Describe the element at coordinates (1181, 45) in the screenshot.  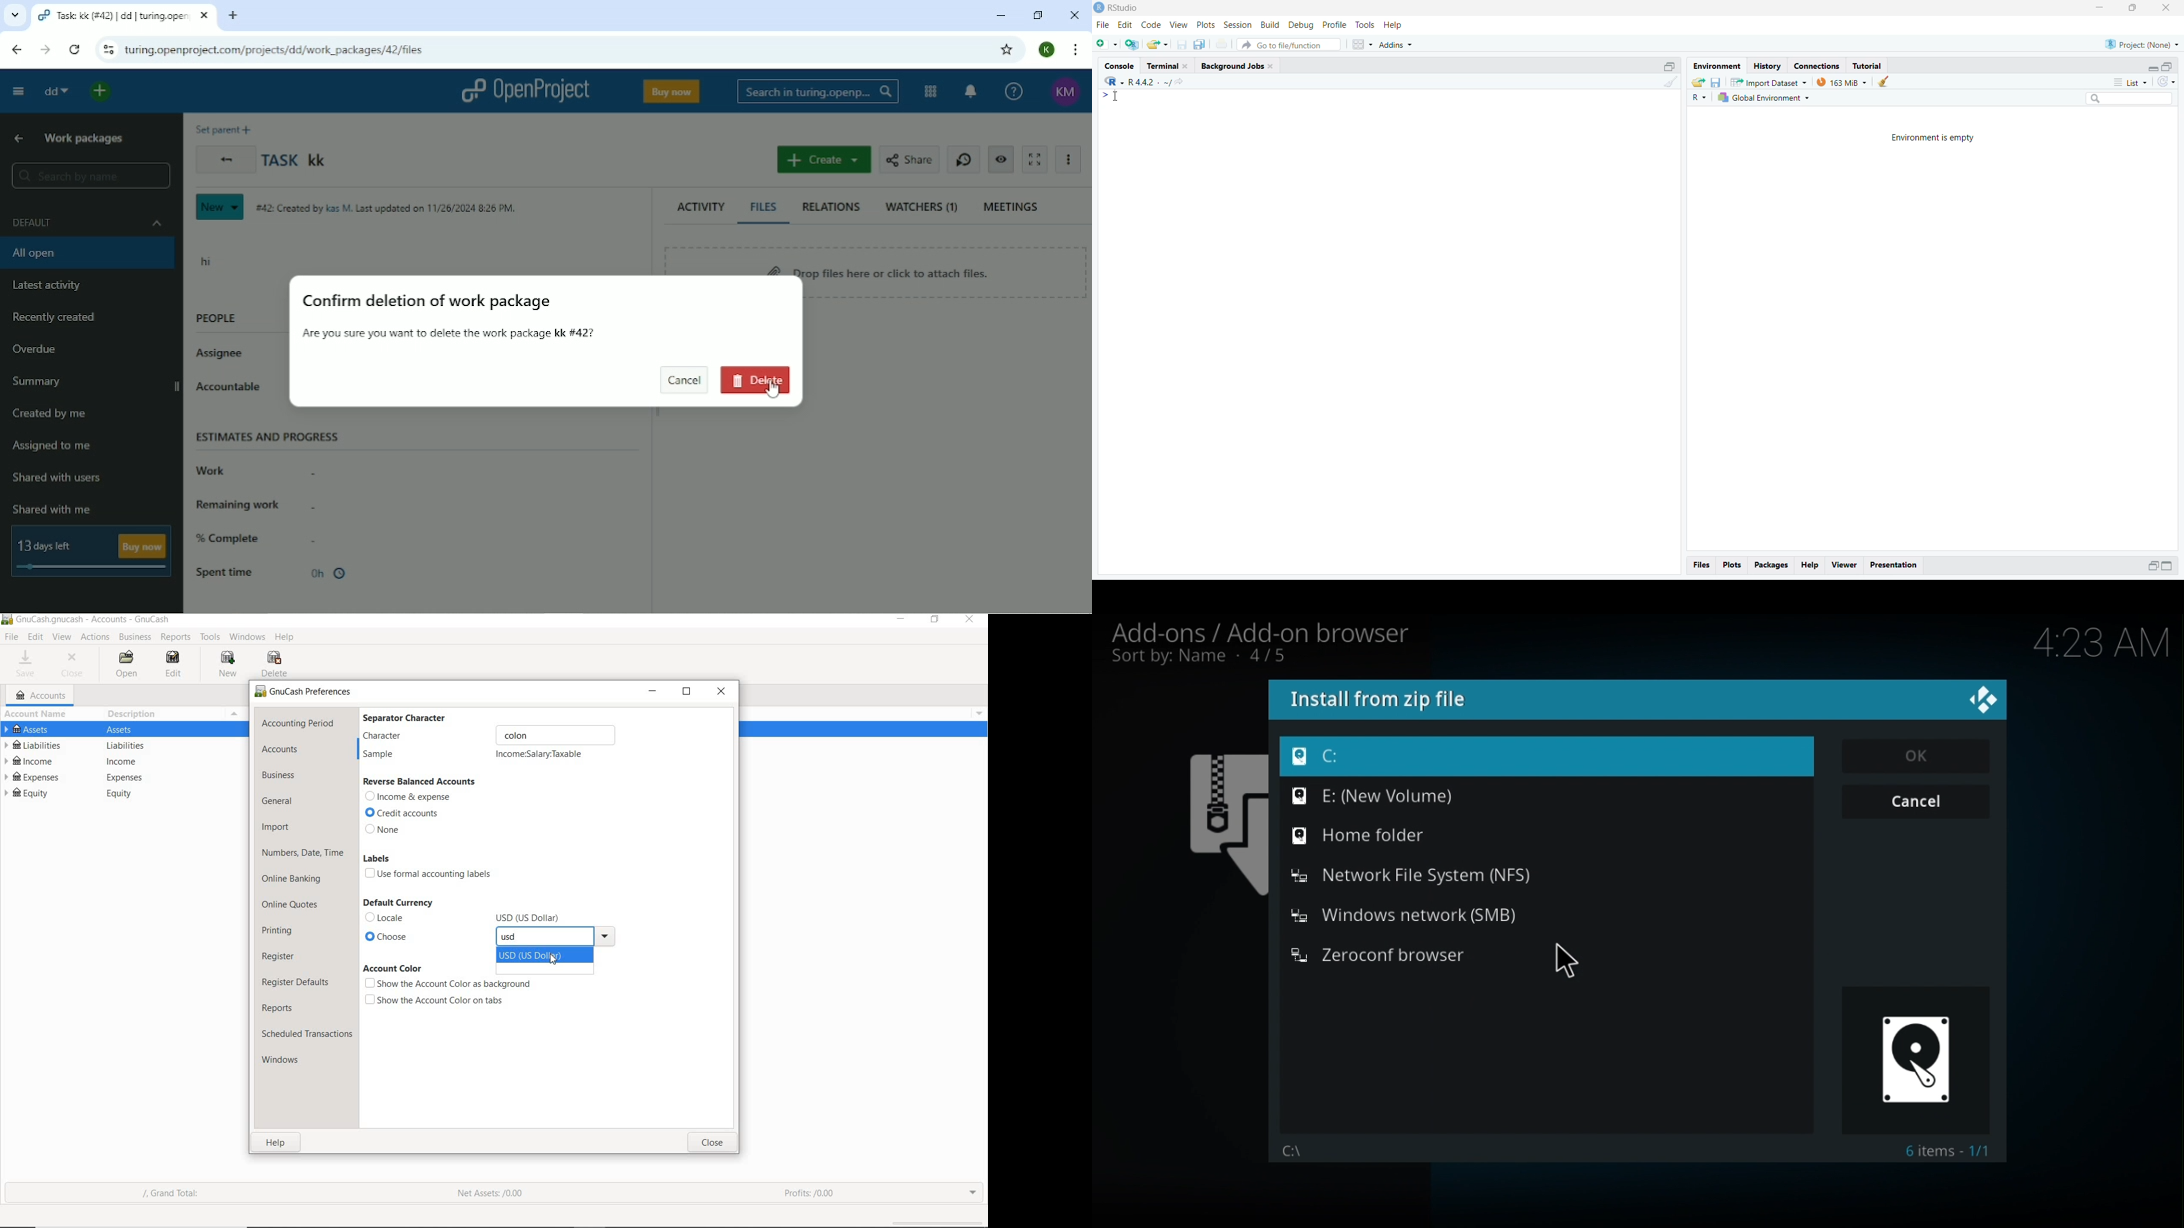
I see `save current document` at that location.